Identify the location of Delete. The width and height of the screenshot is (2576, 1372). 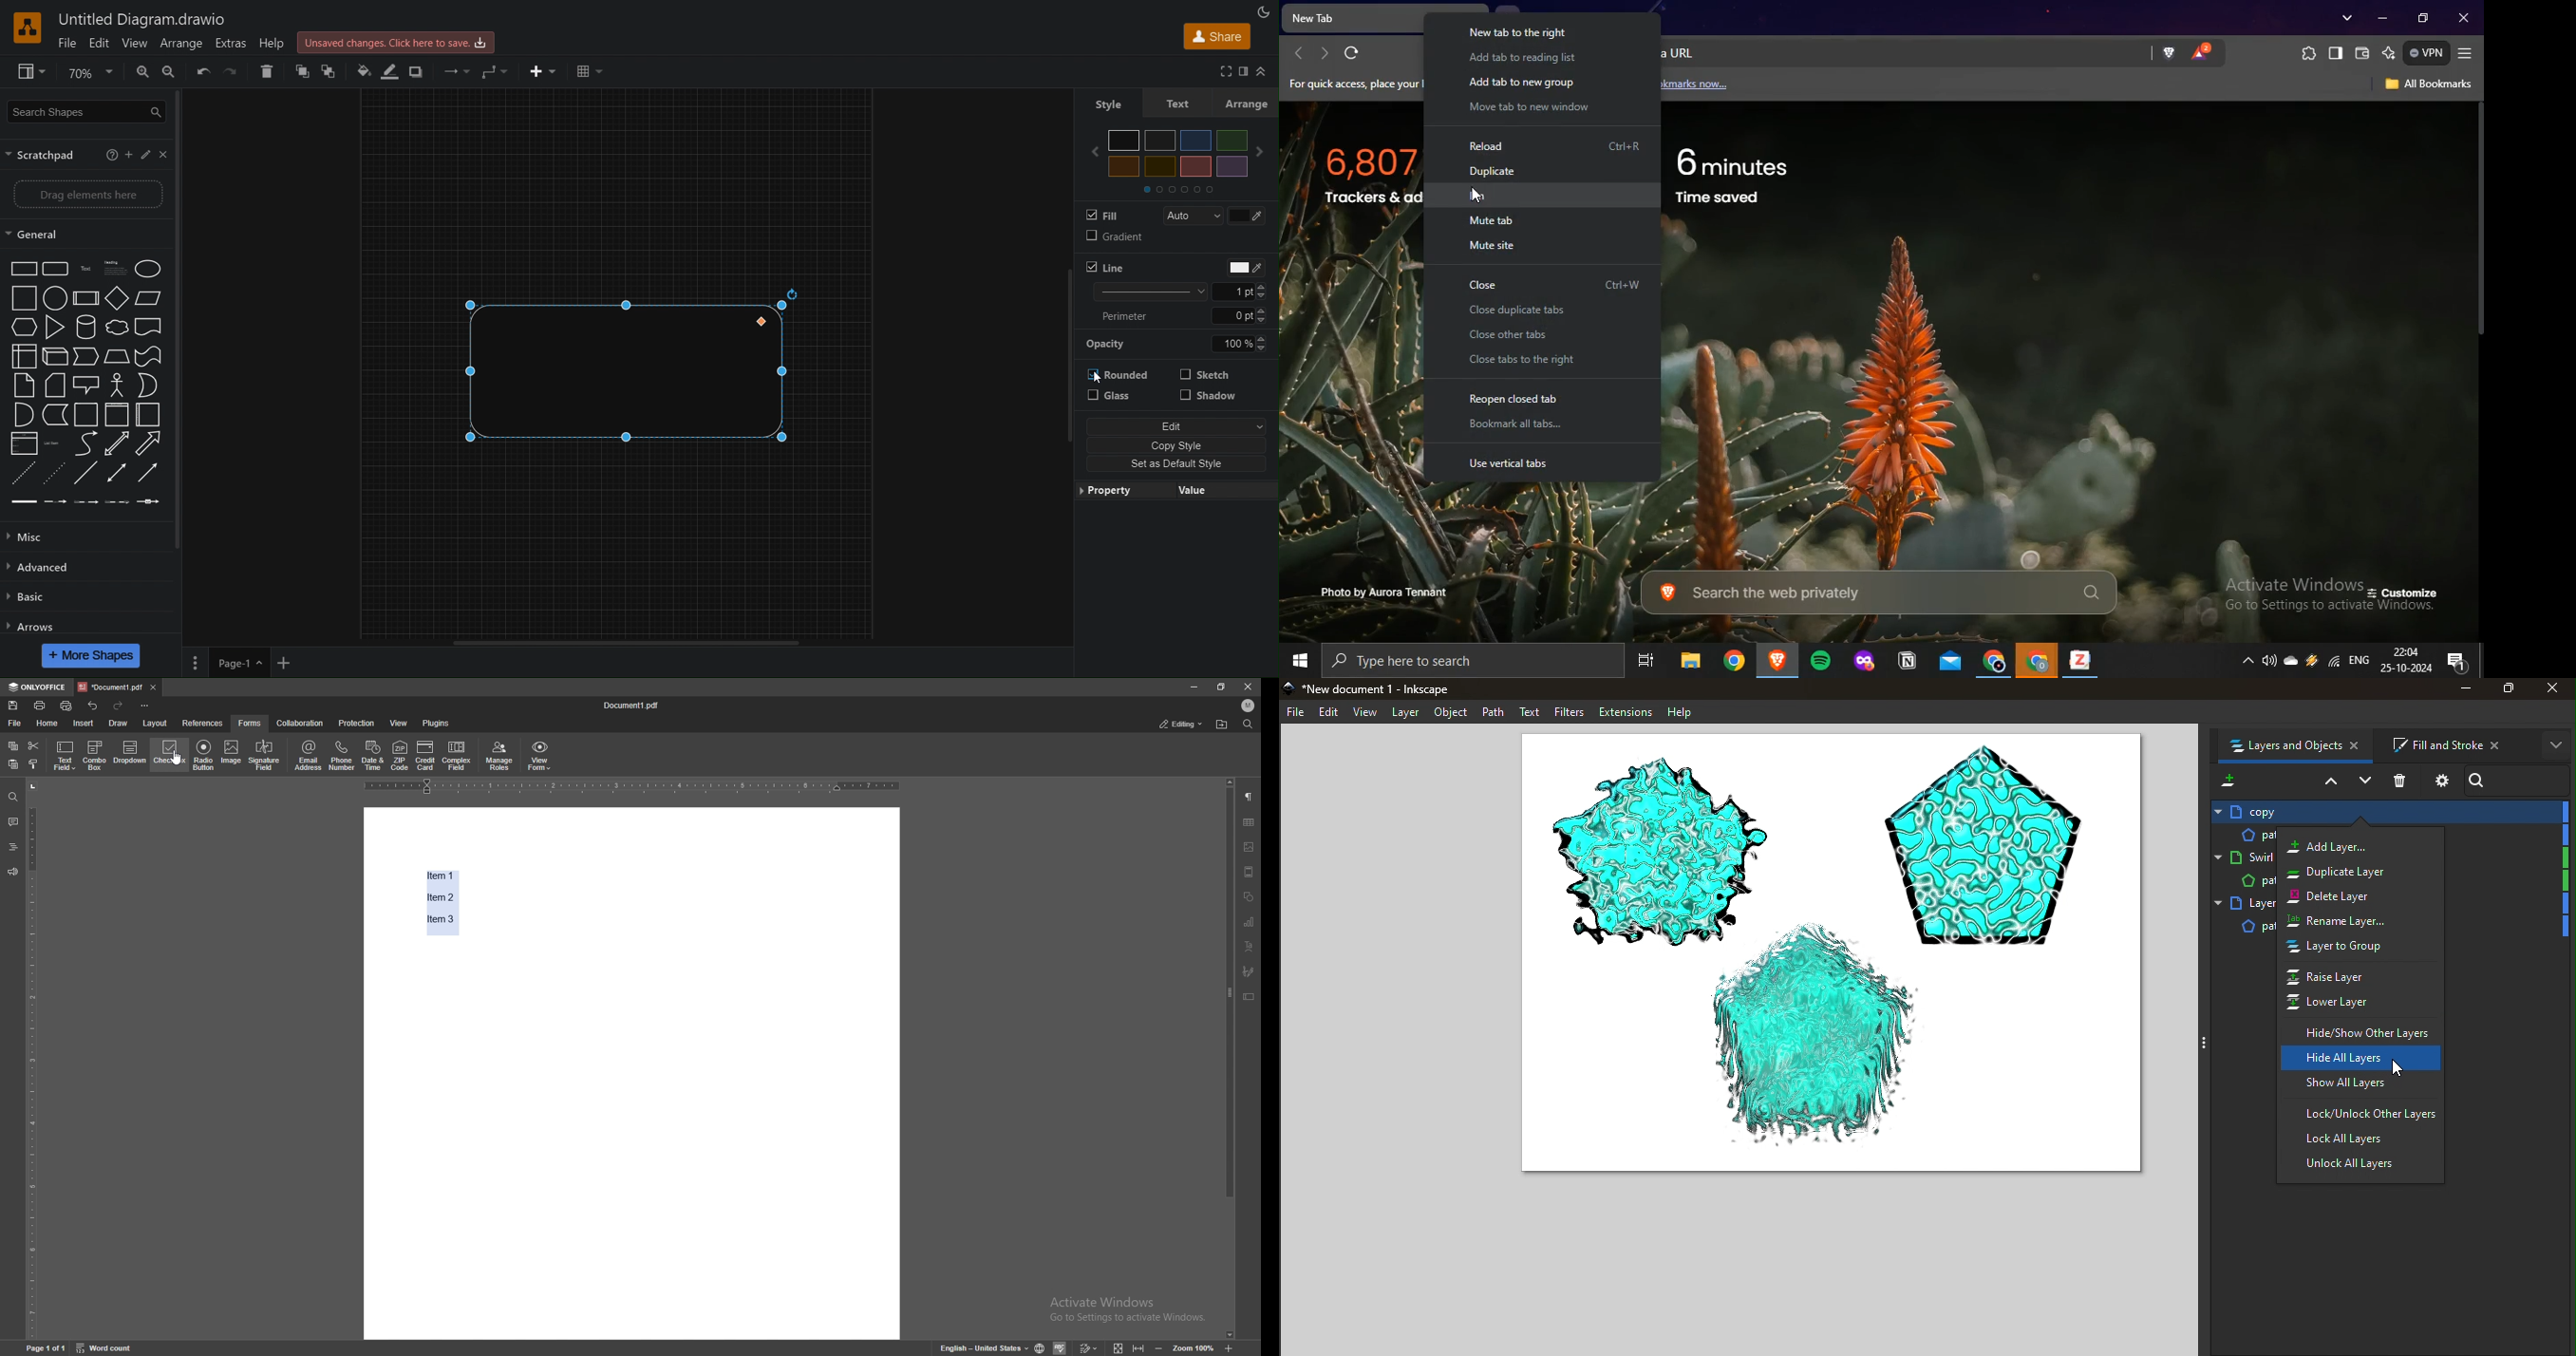
(264, 73).